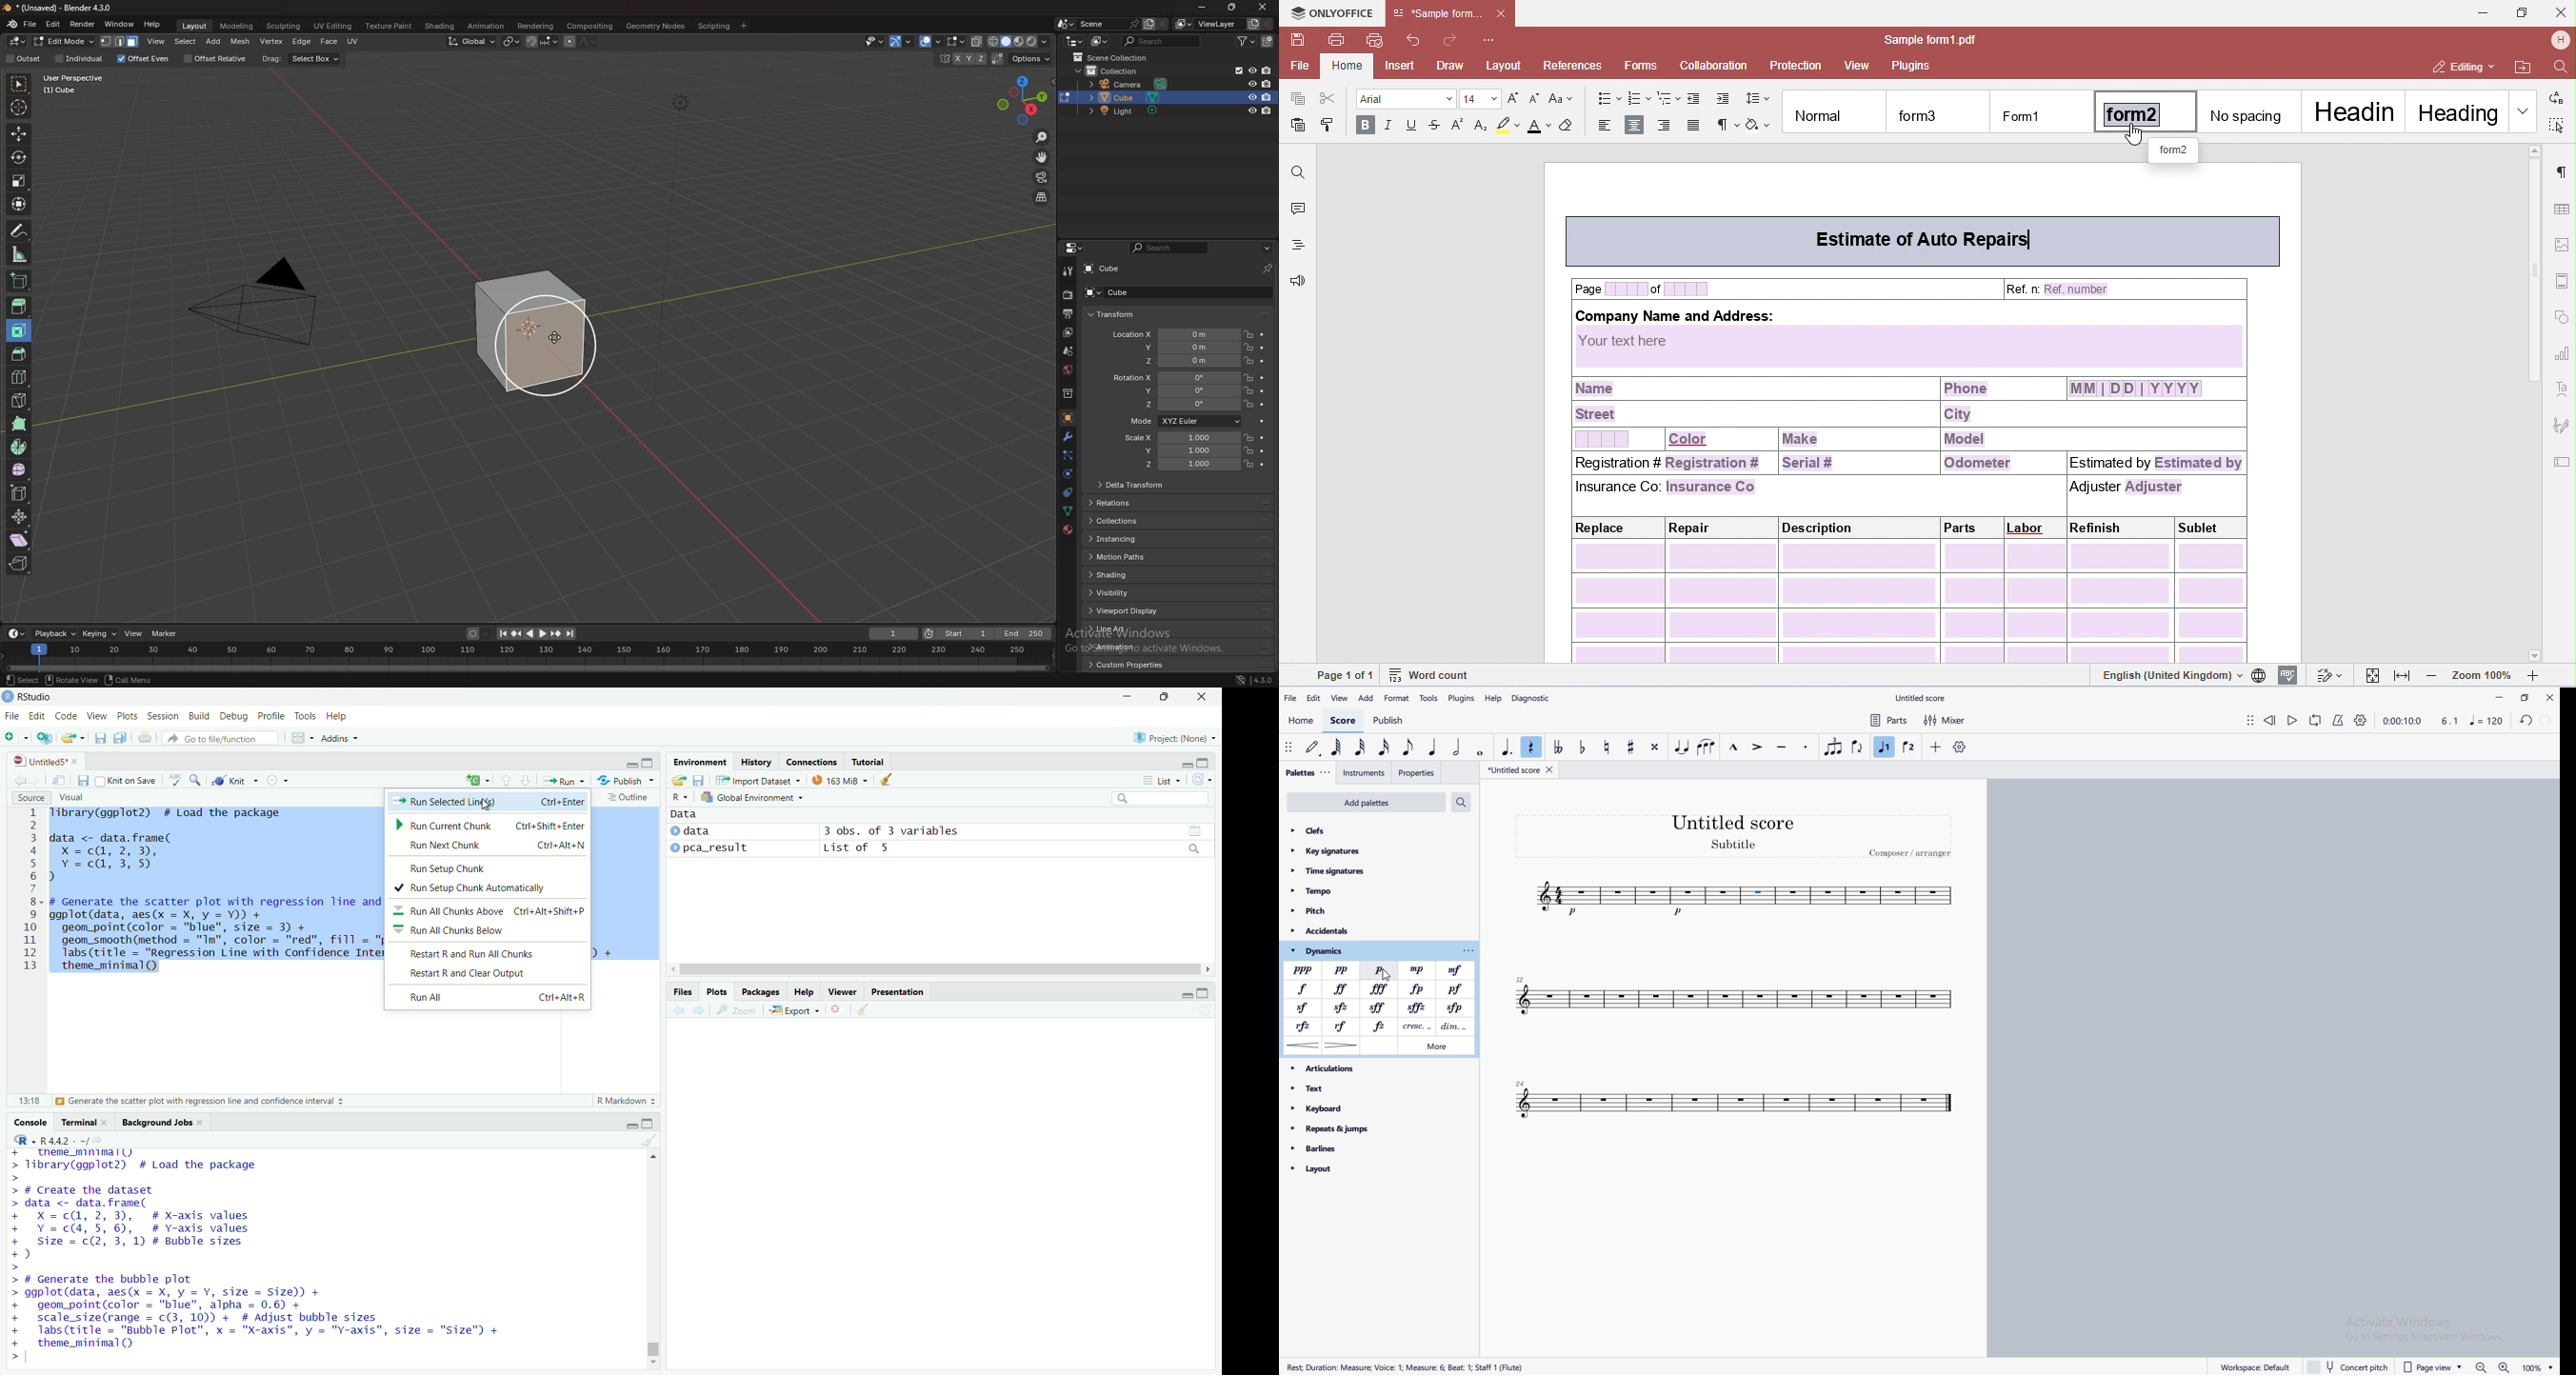 The height and width of the screenshot is (1400, 2576). I want to click on Packages, so click(760, 991).